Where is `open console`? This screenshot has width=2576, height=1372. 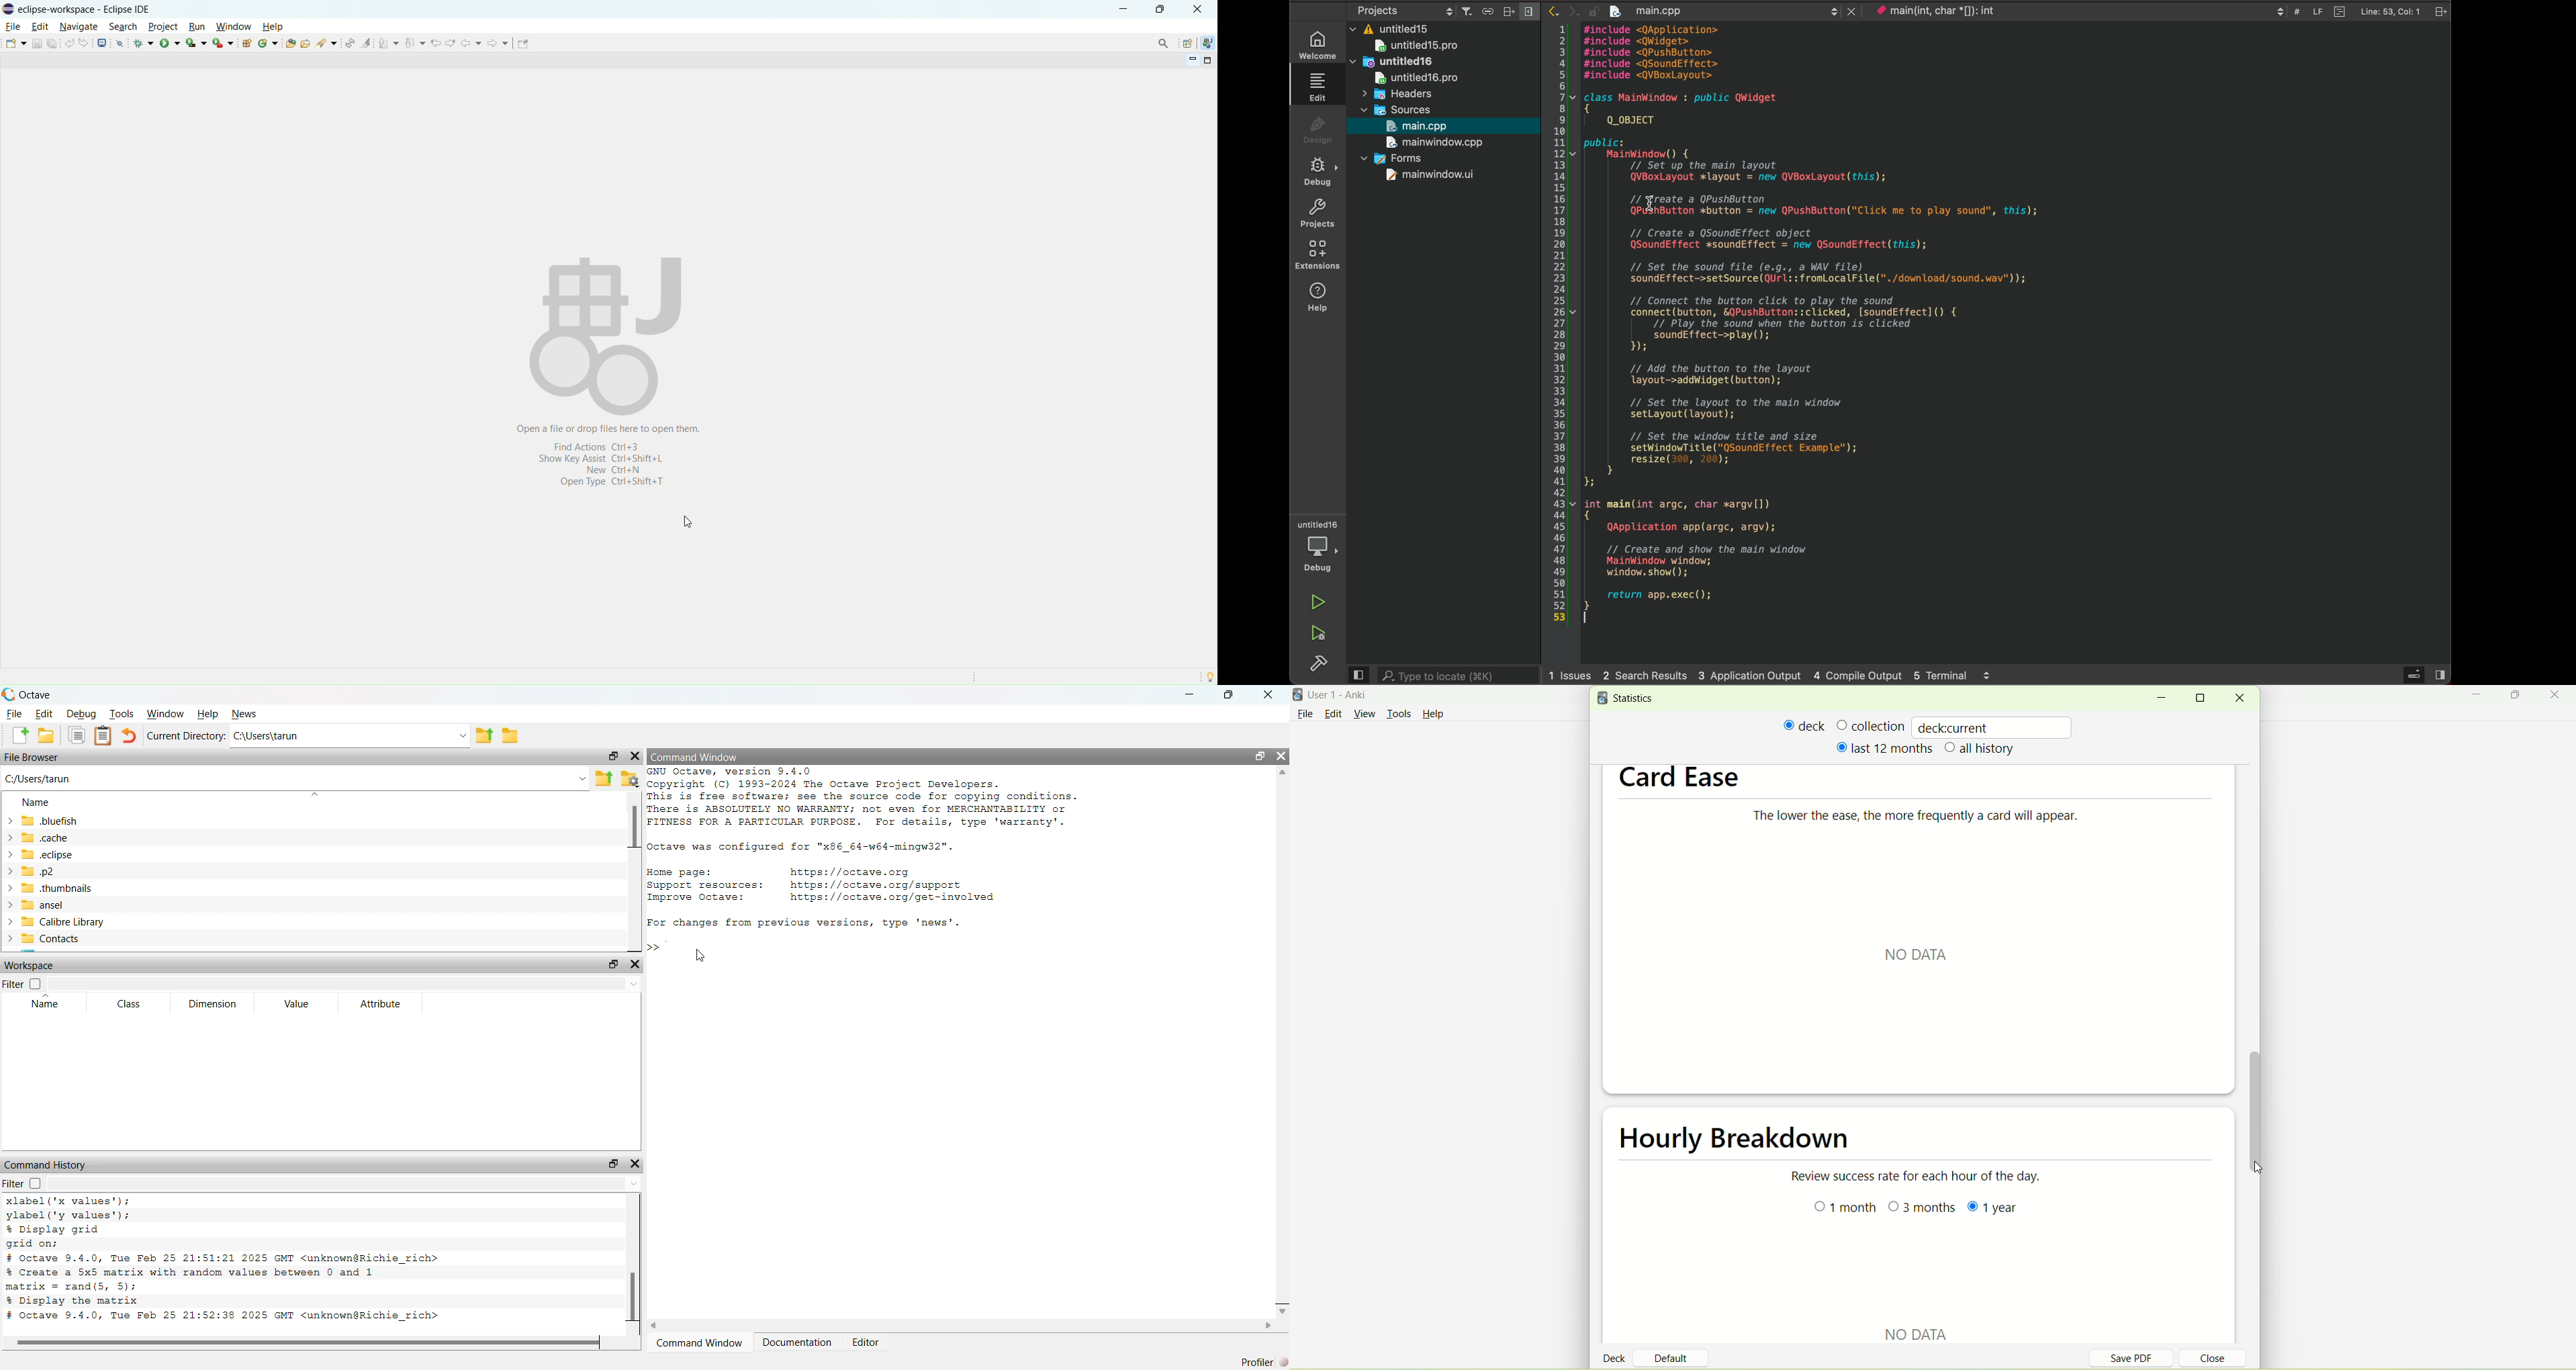
open console is located at coordinates (102, 42).